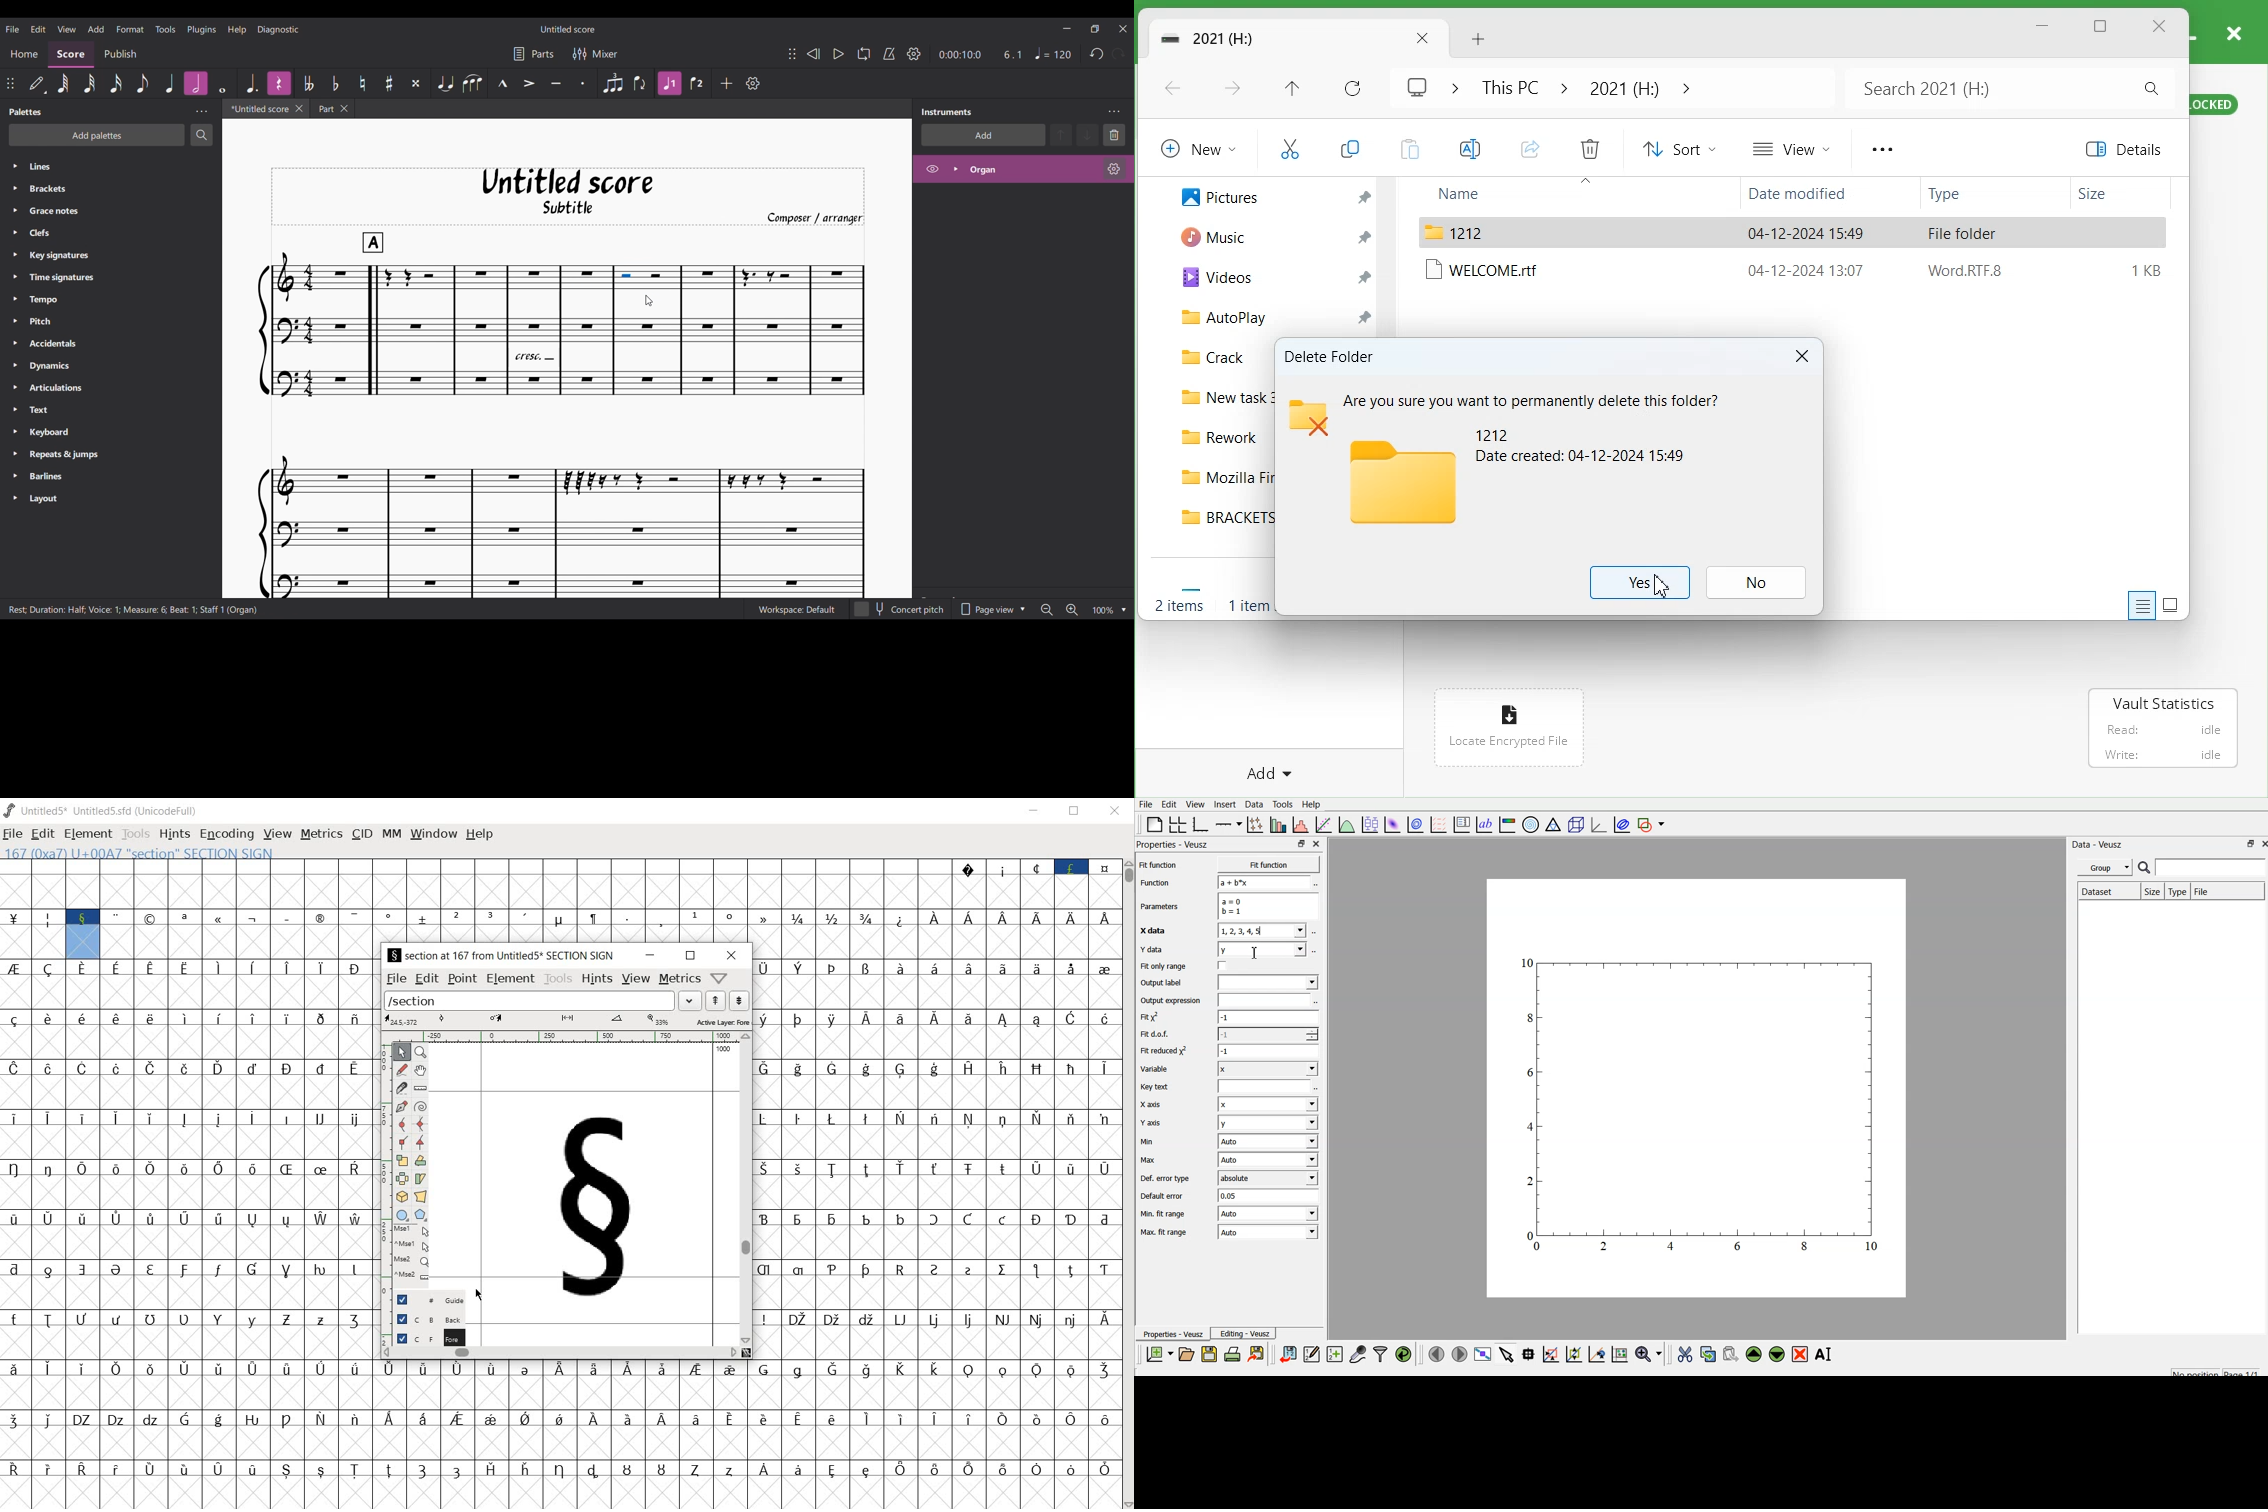 The width and height of the screenshot is (2268, 1512). Describe the element at coordinates (1793, 233) in the screenshot. I see `file folder` at that location.